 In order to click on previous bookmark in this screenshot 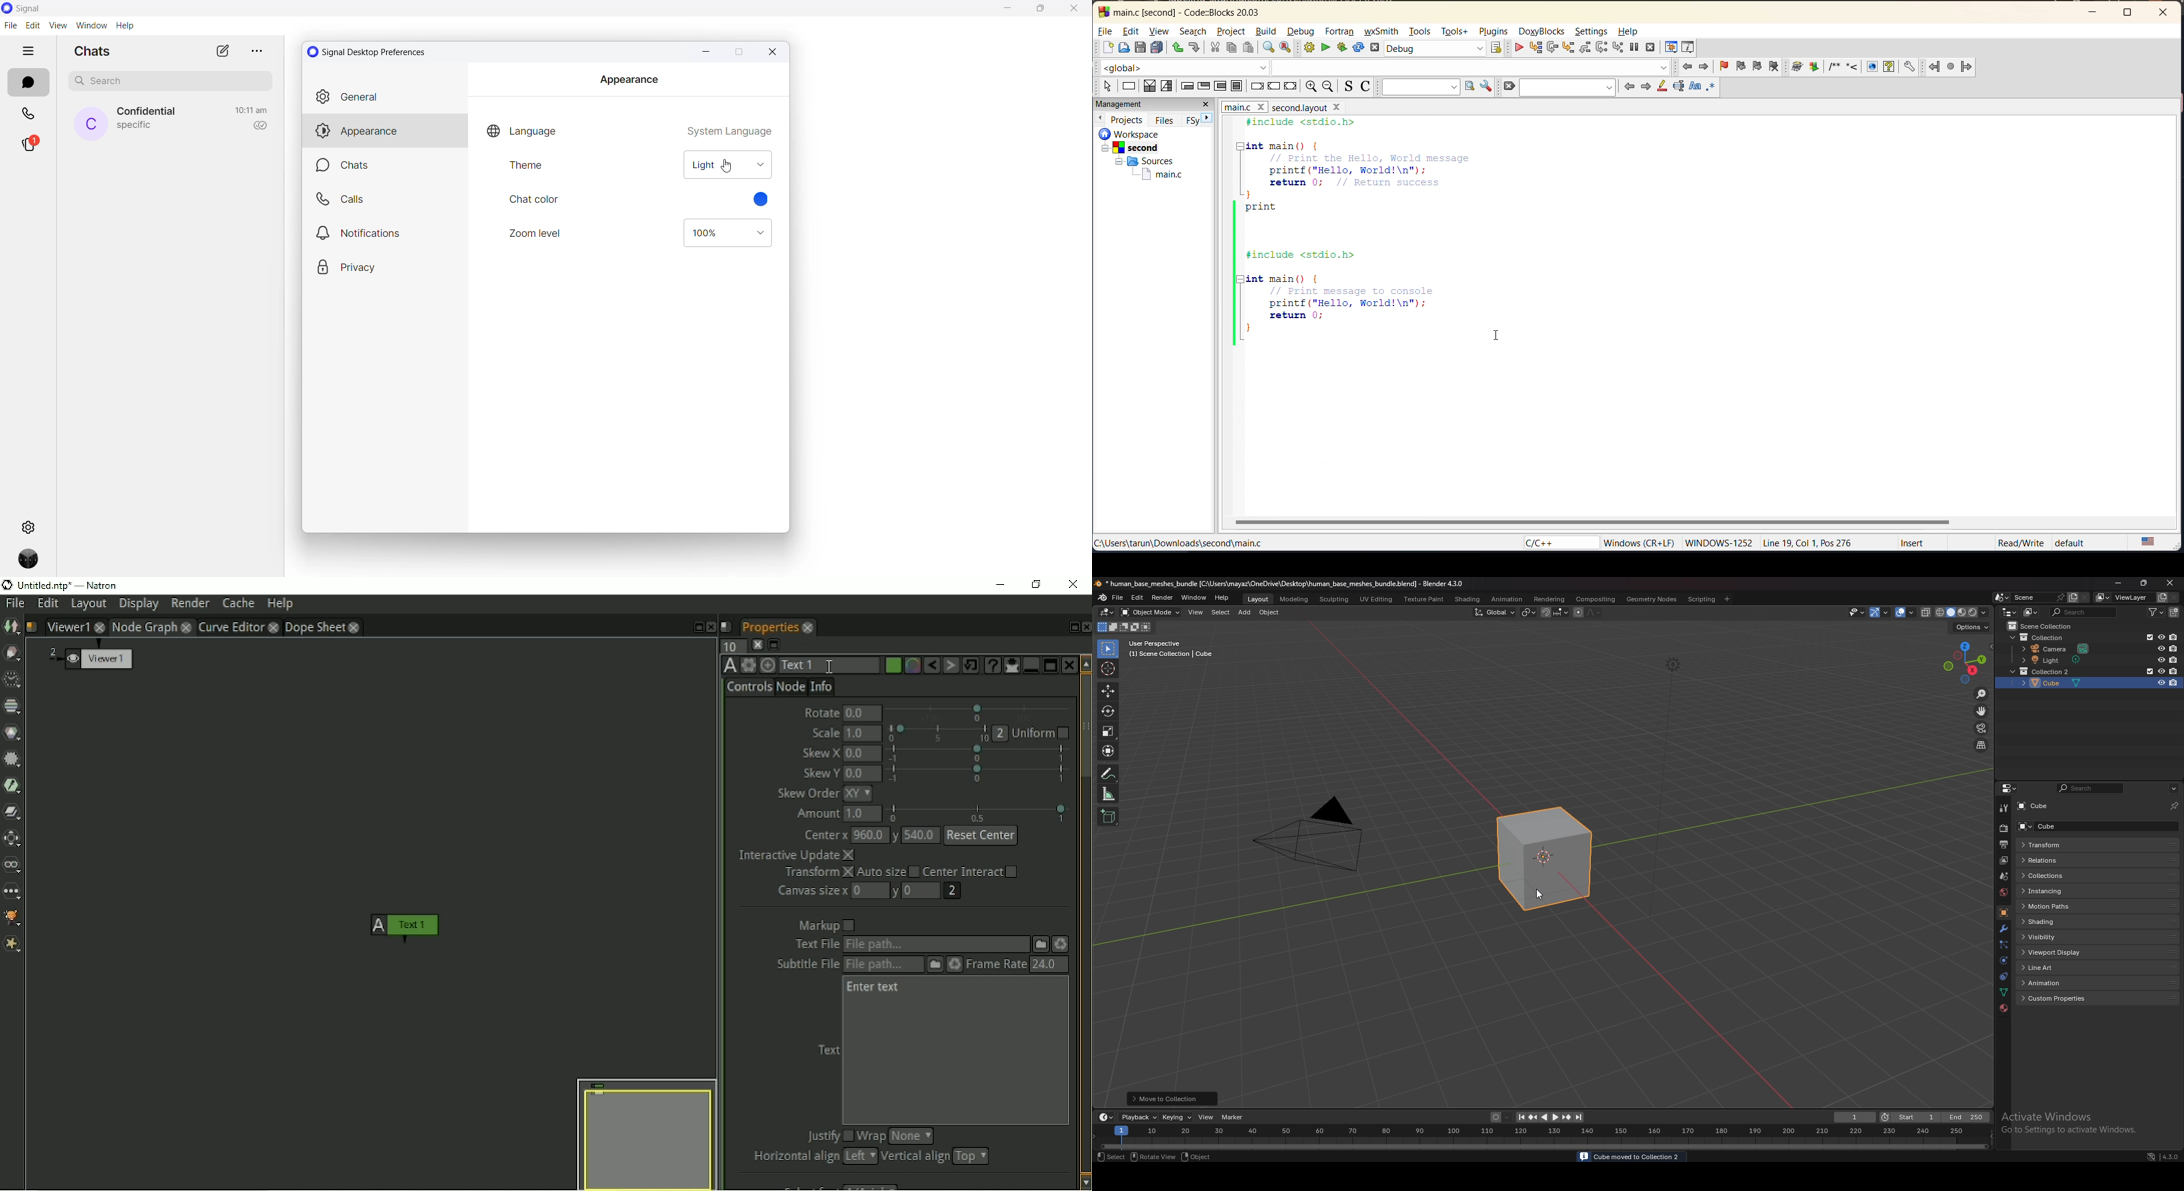, I will do `click(1742, 66)`.